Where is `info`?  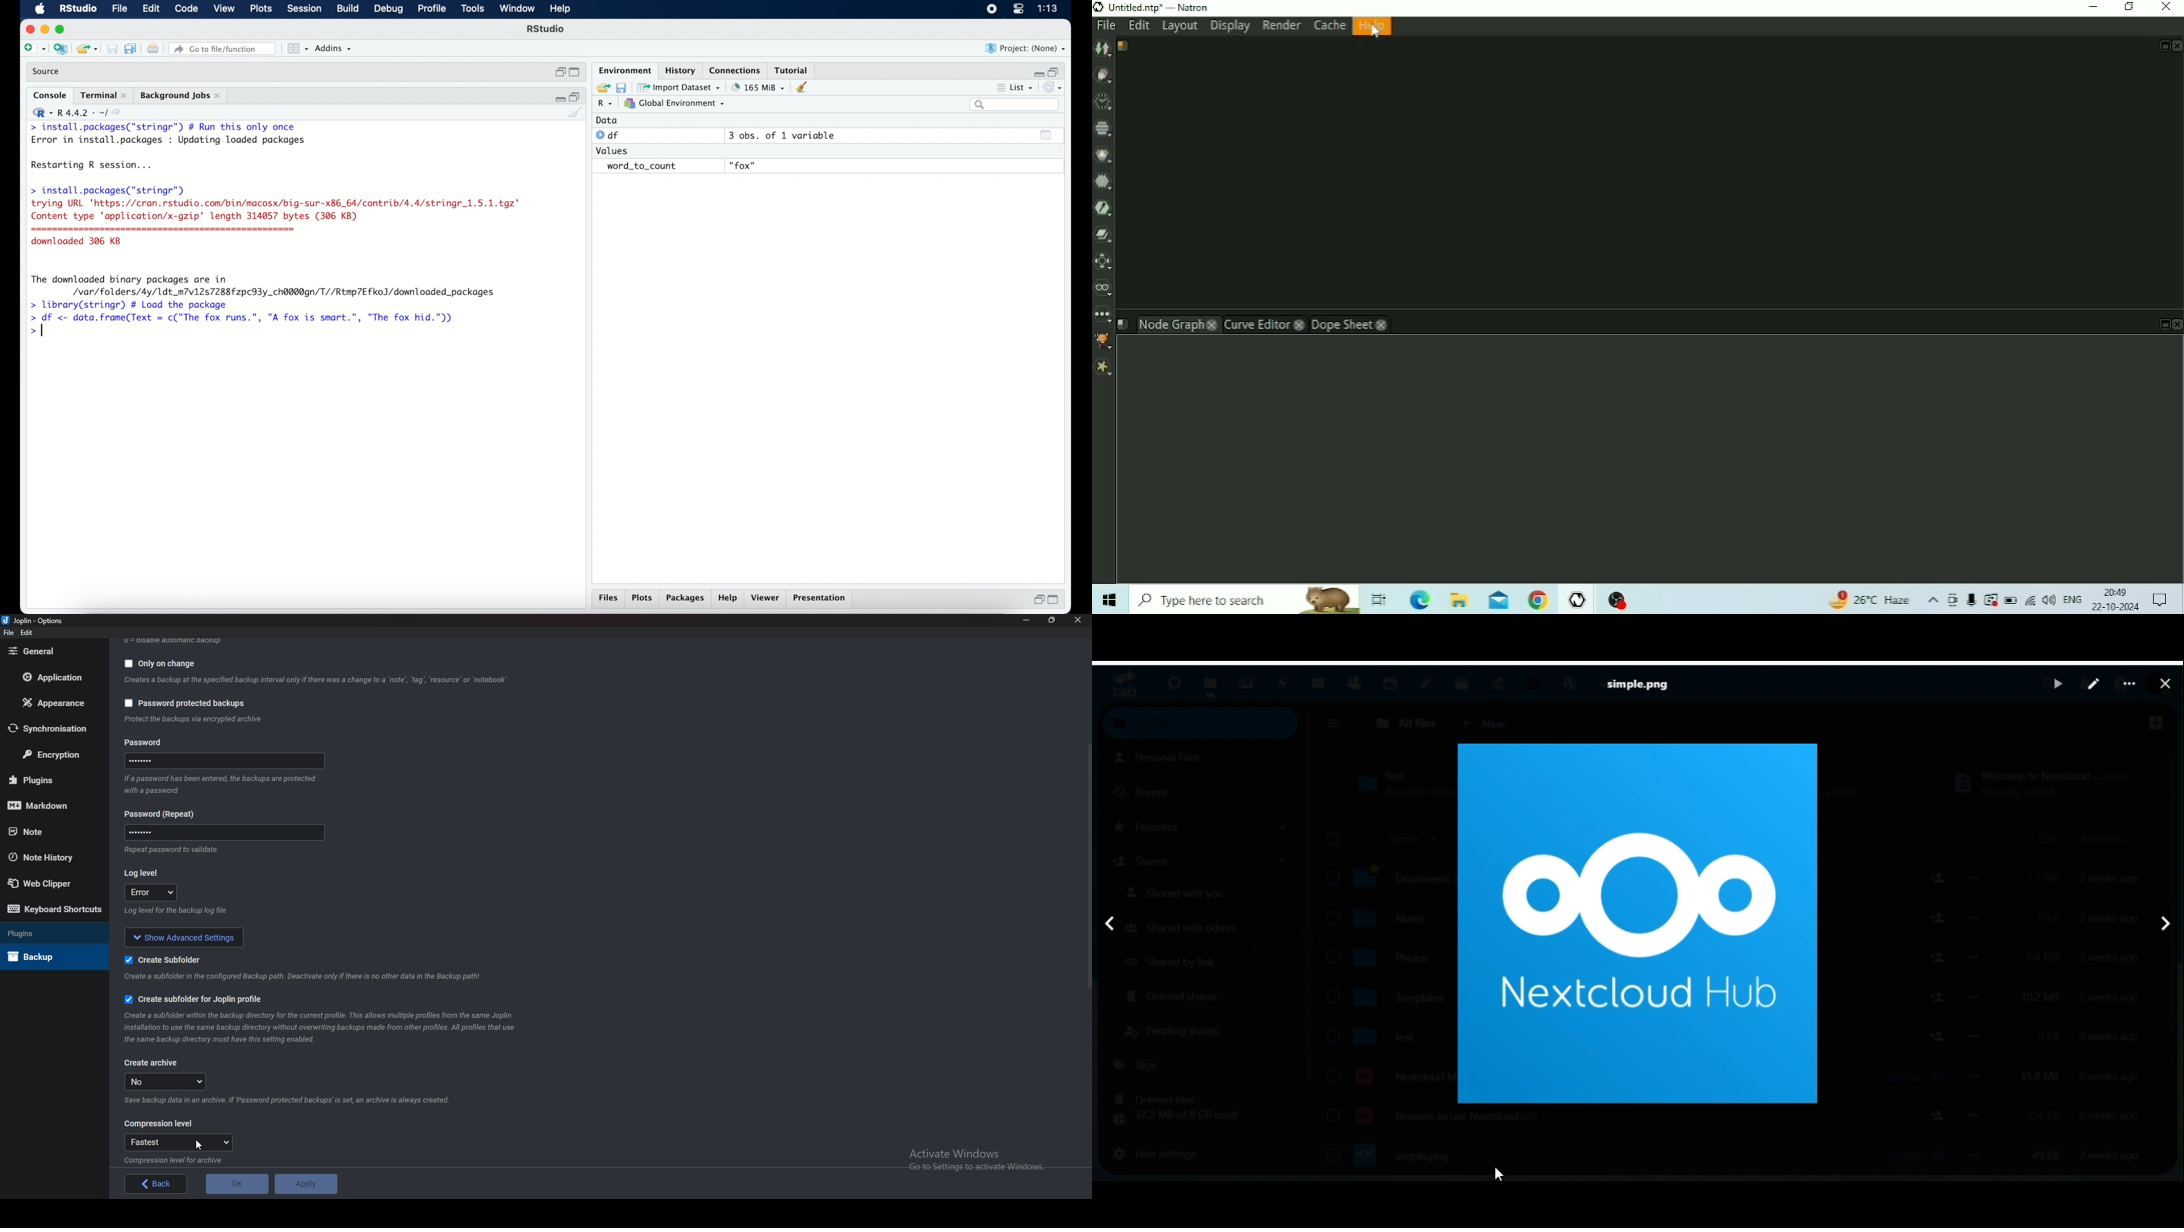
info is located at coordinates (193, 720).